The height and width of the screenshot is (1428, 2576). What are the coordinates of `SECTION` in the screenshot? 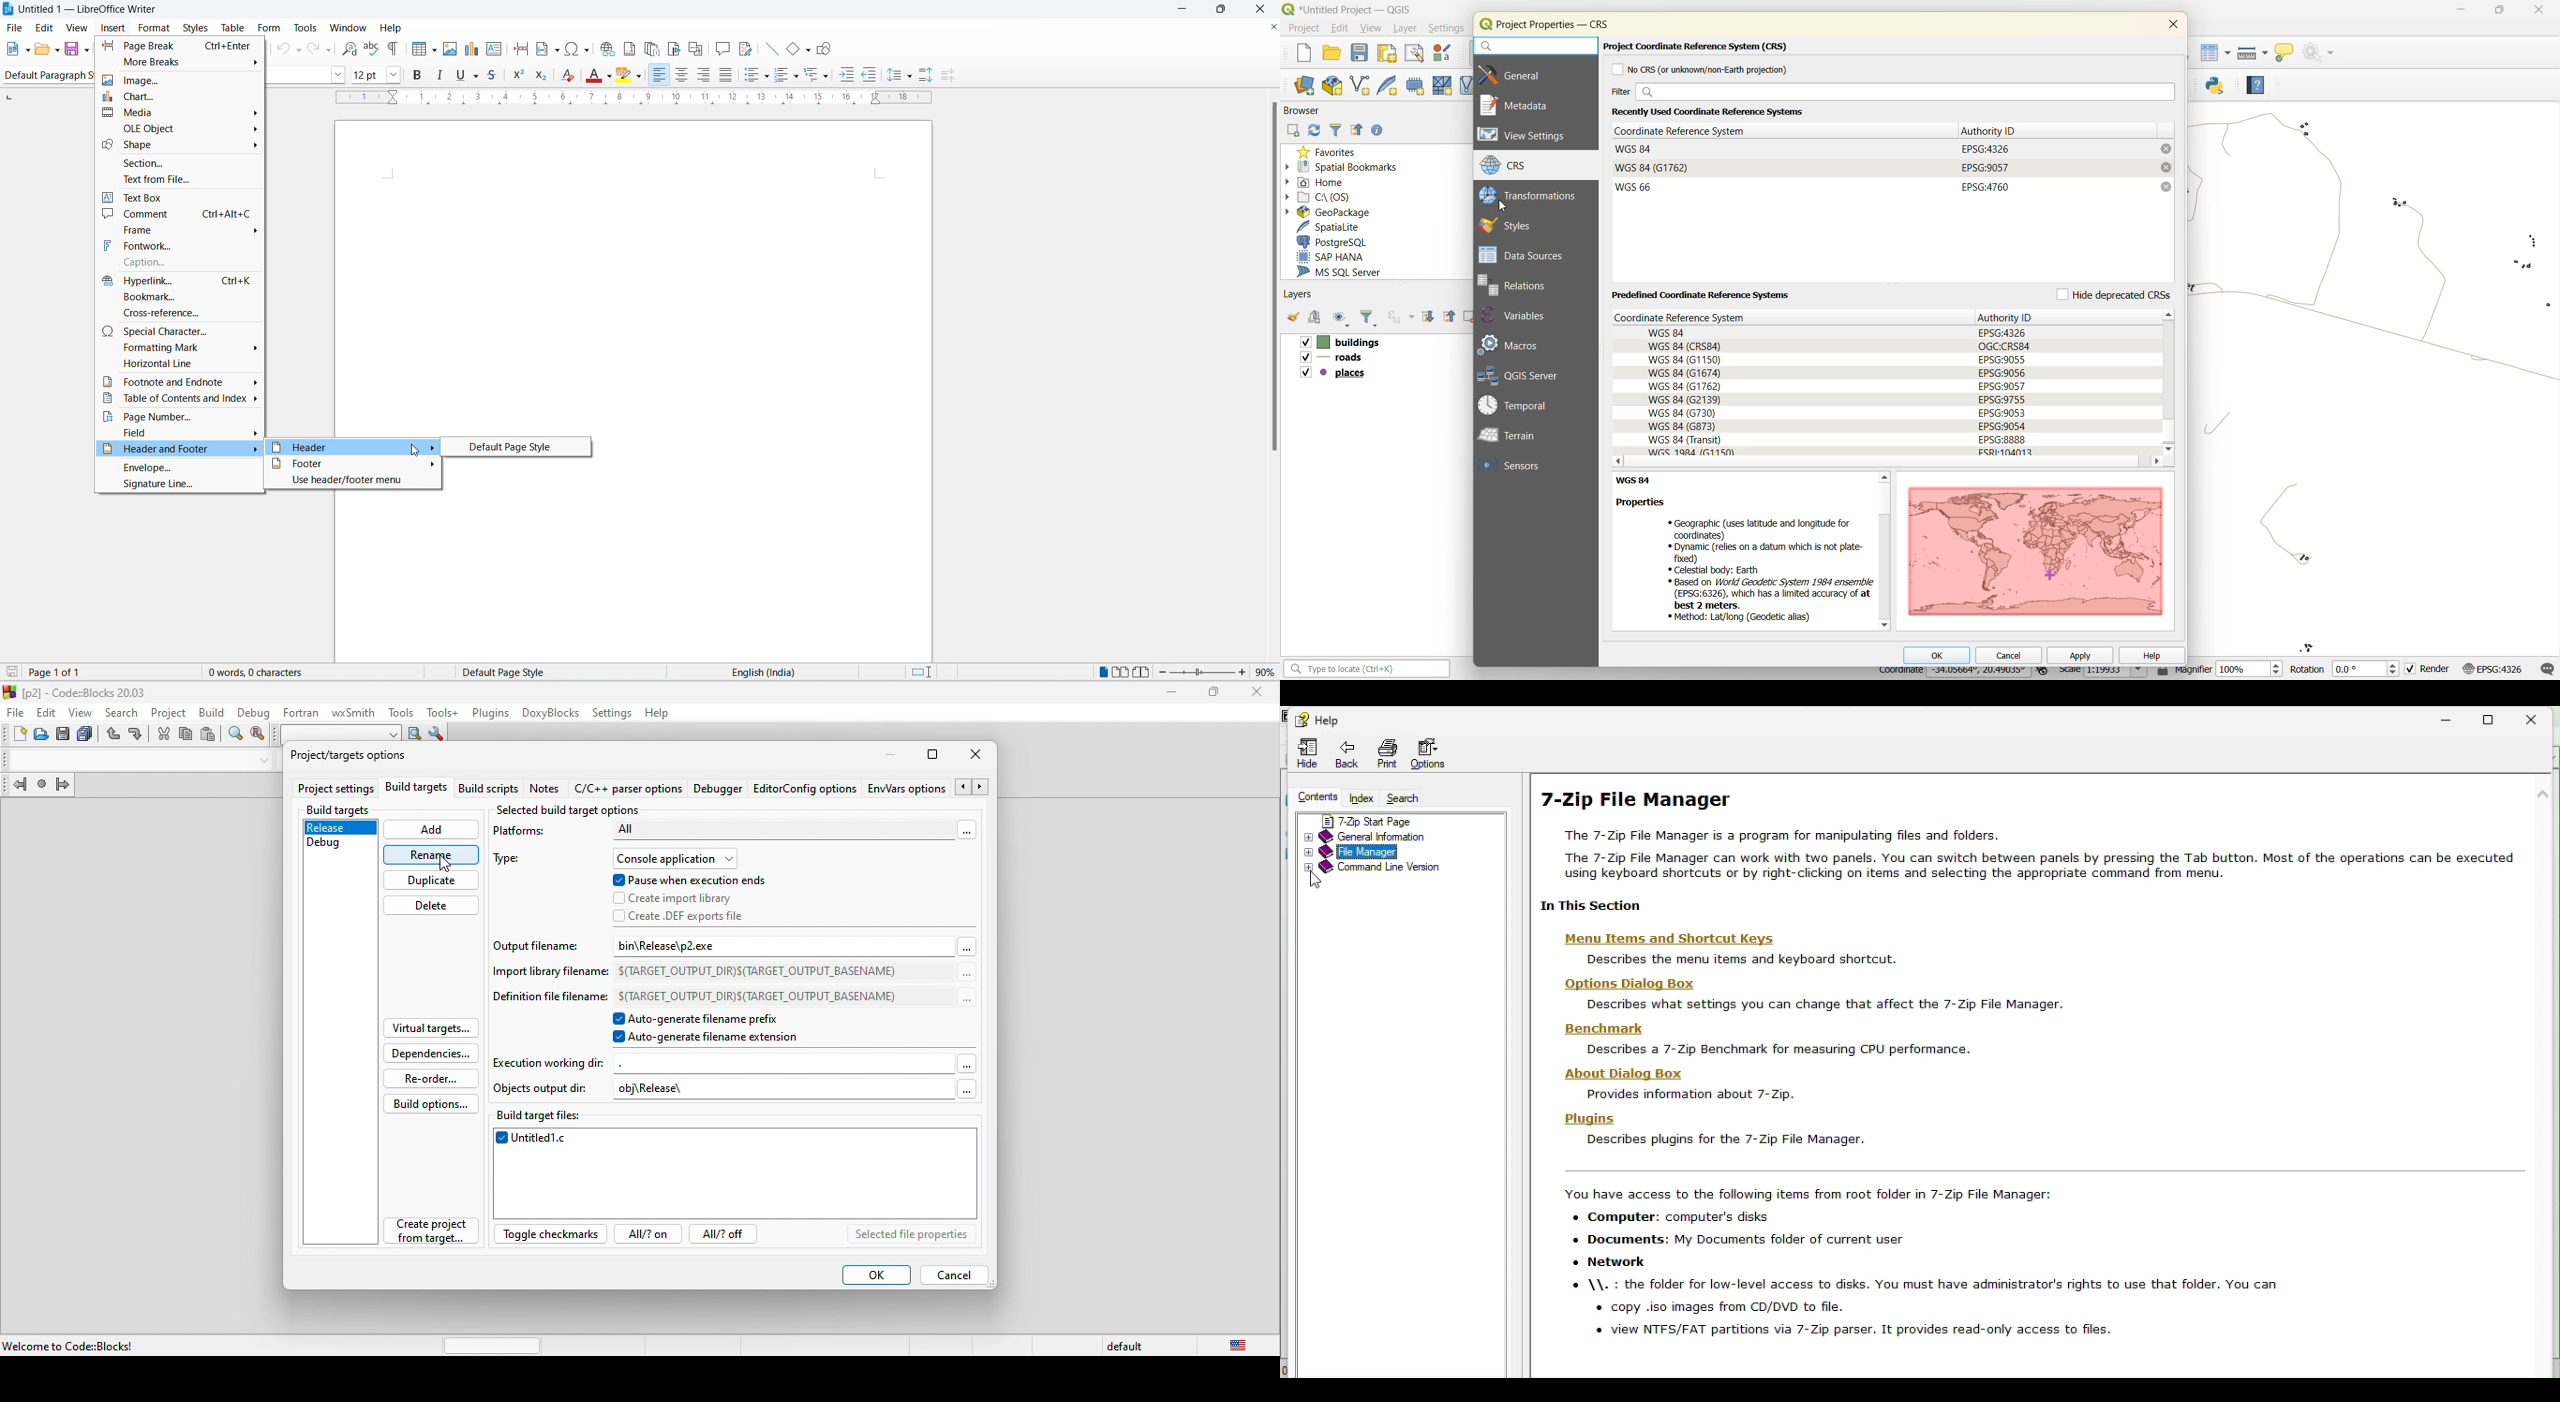 It's located at (178, 162).